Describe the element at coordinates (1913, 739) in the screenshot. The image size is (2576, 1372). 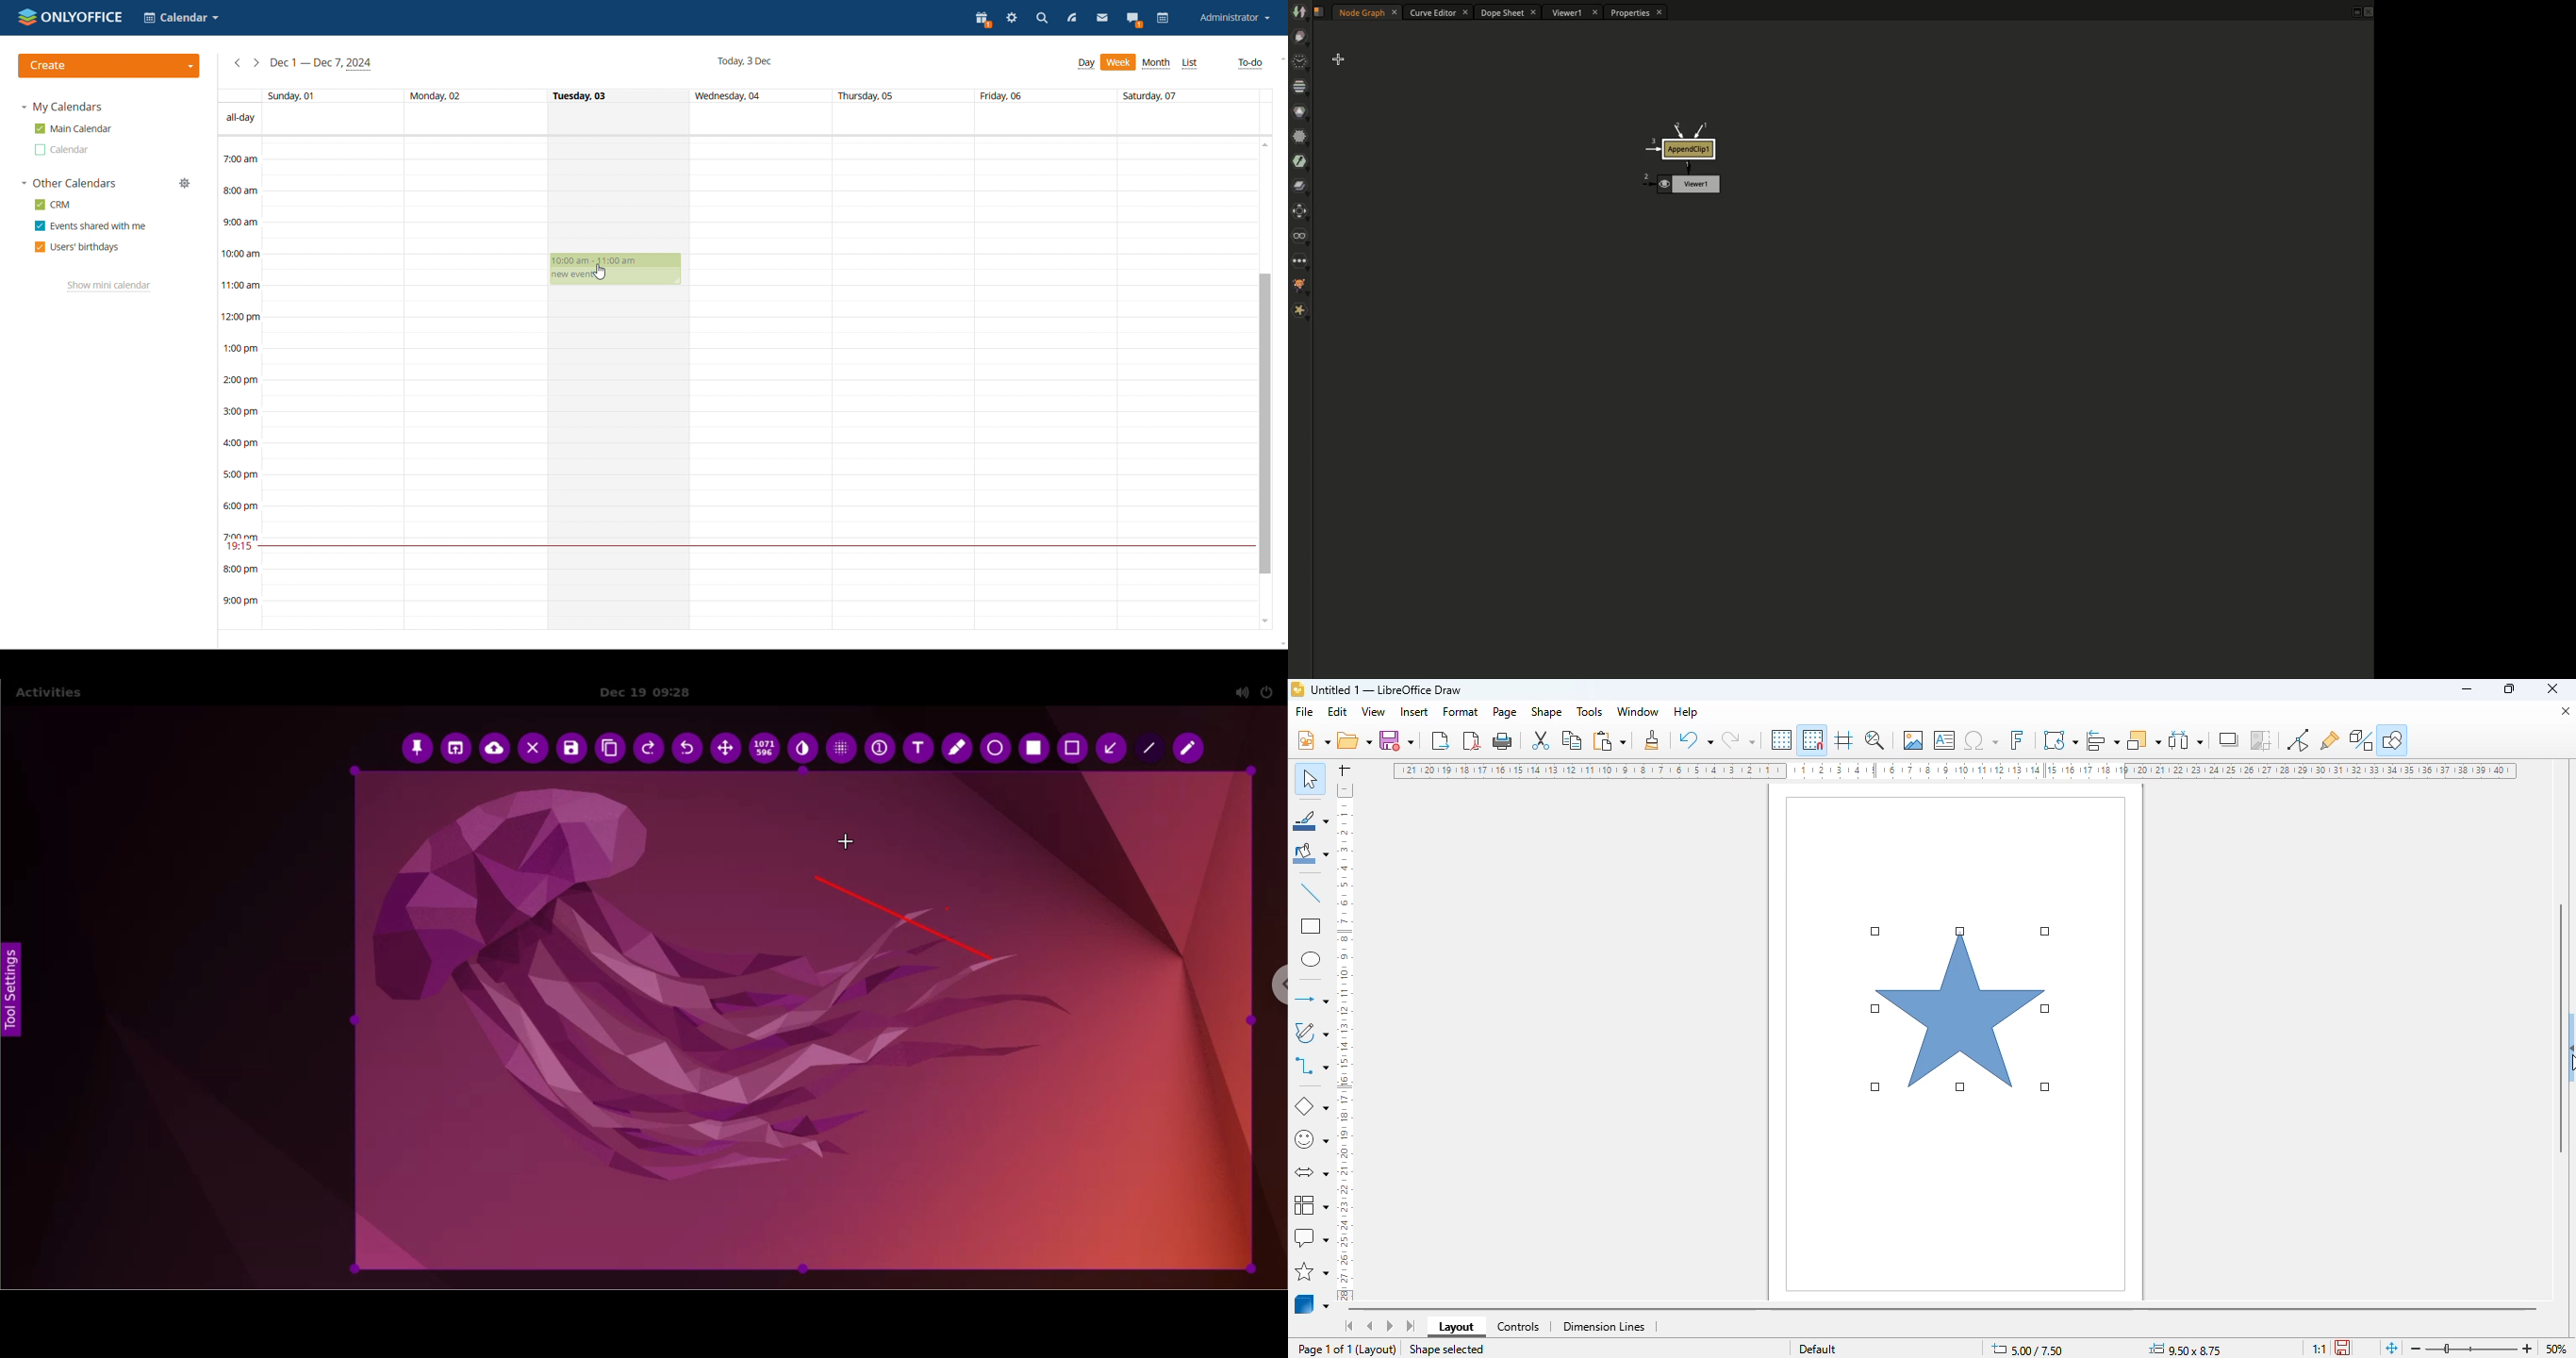
I see `insert image` at that location.